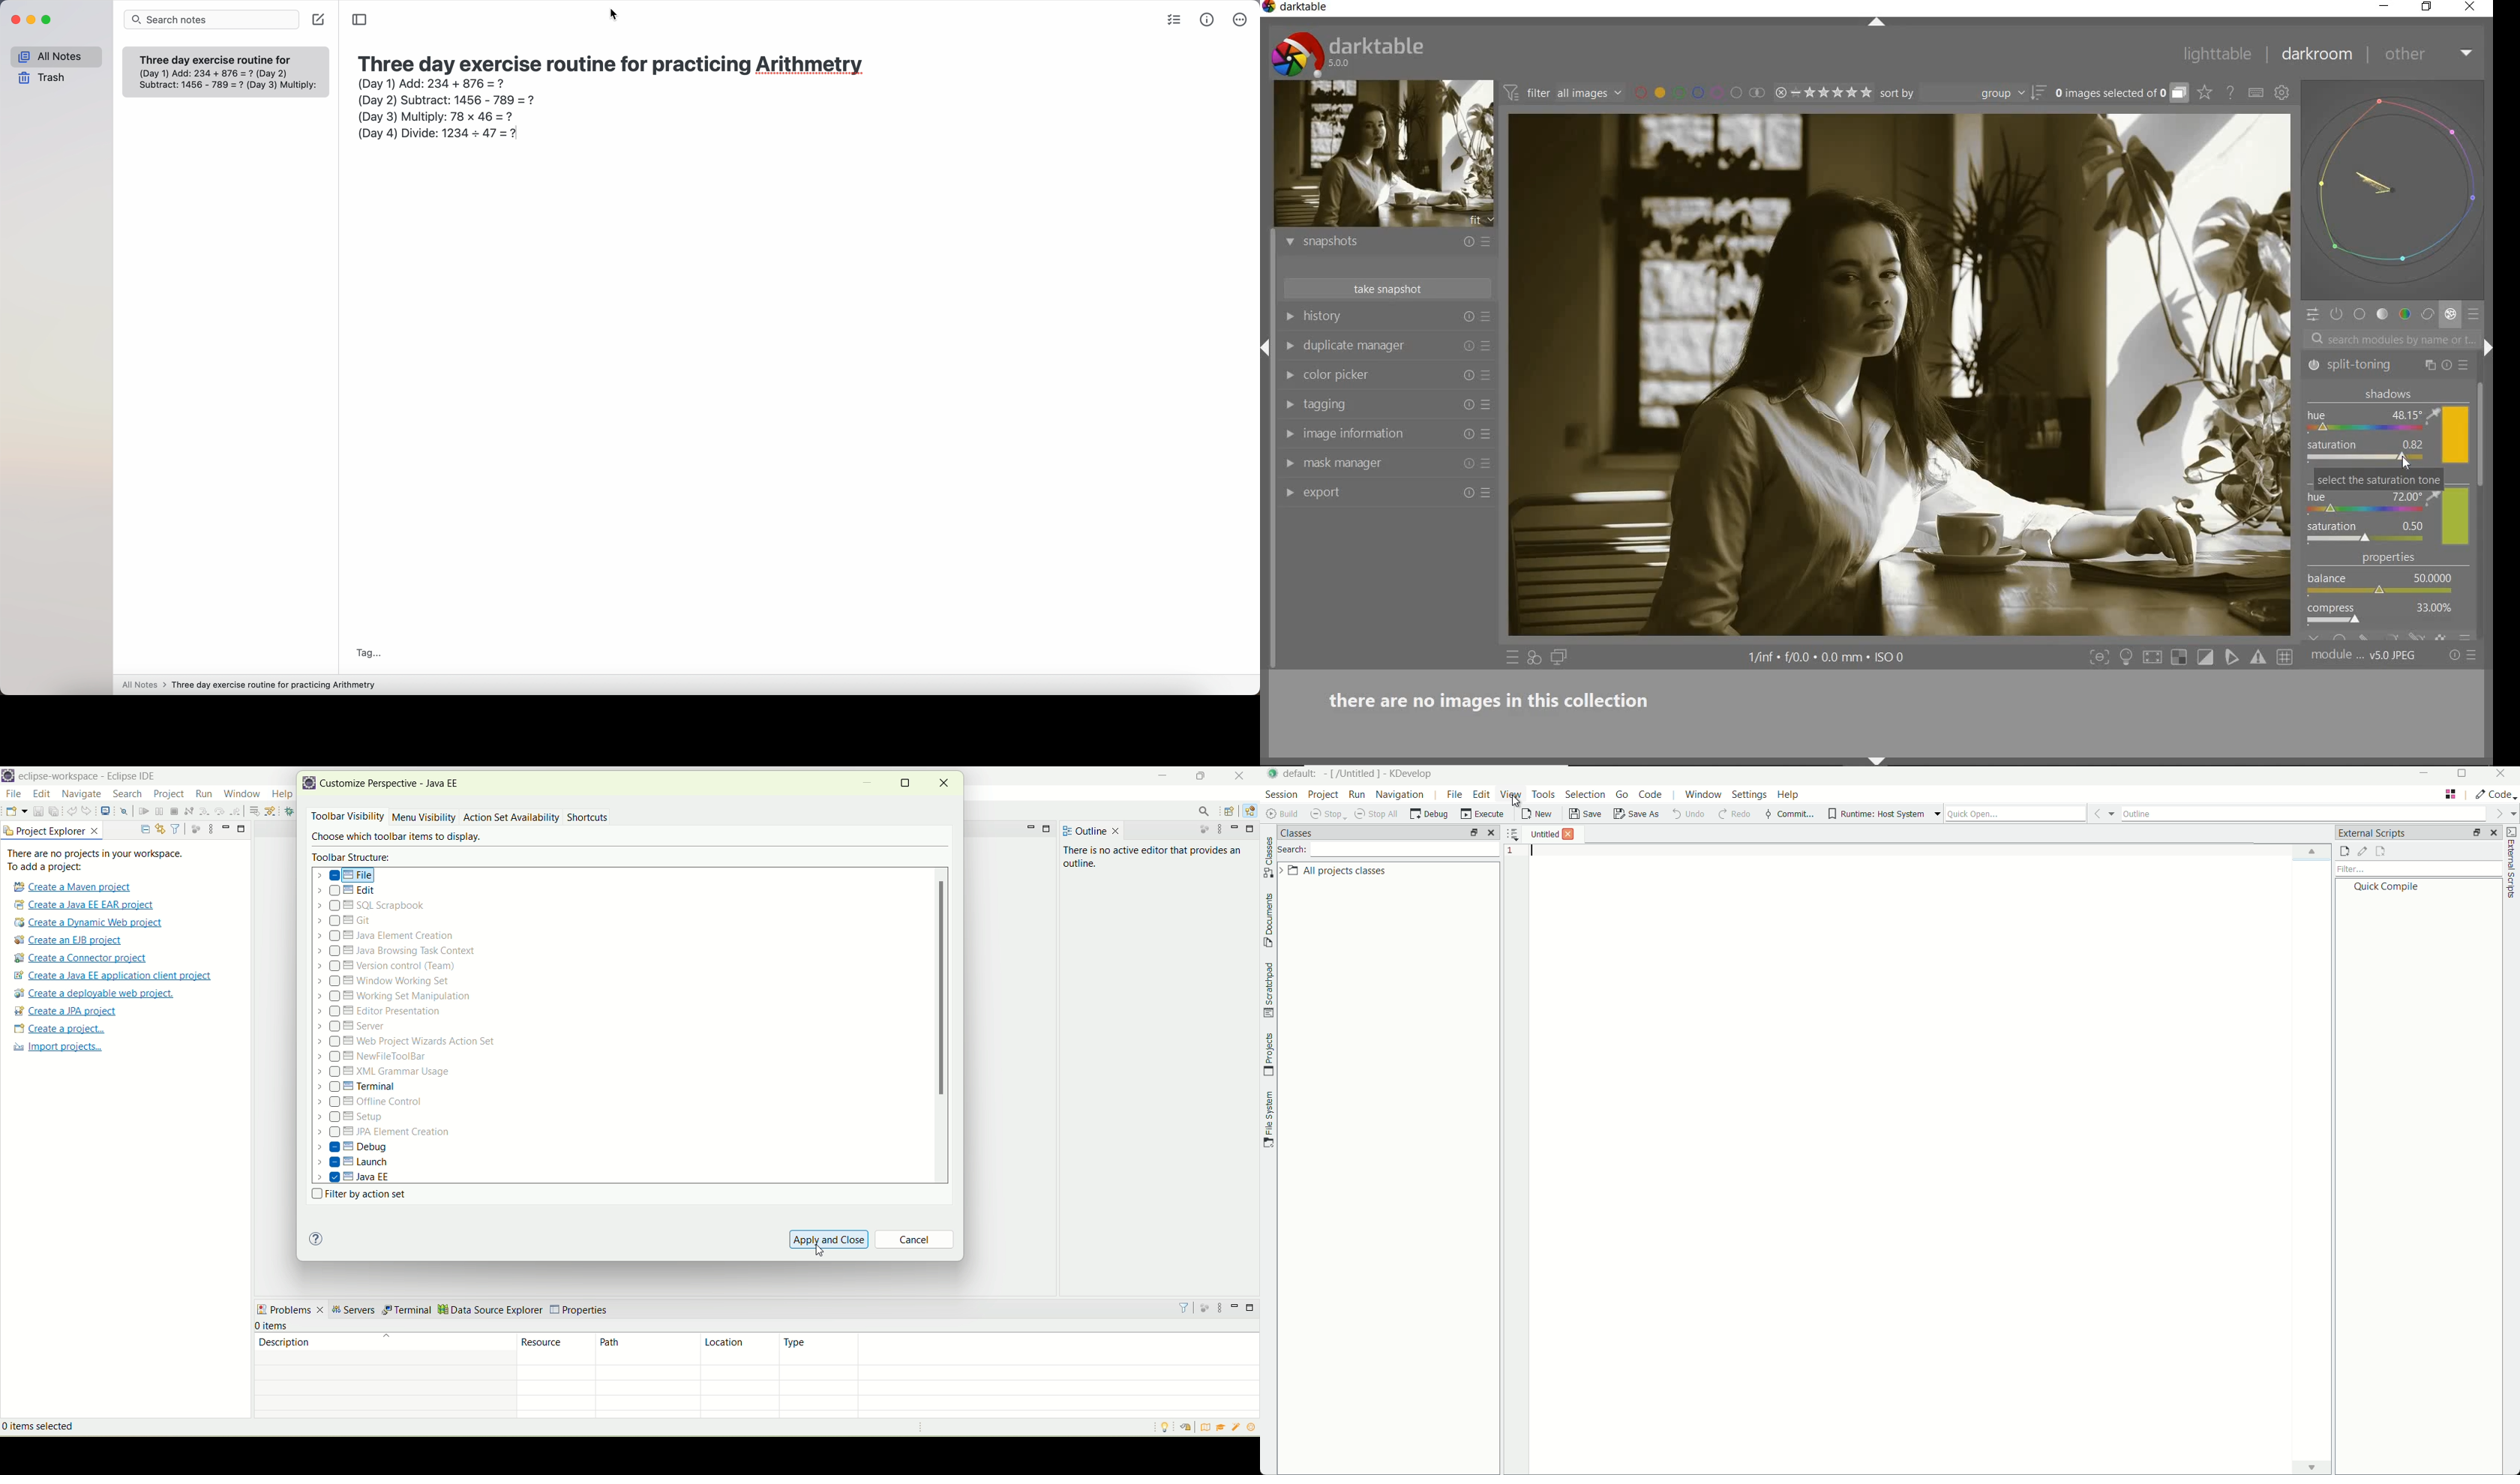  I want to click on tip of the day, so click(1163, 1428).